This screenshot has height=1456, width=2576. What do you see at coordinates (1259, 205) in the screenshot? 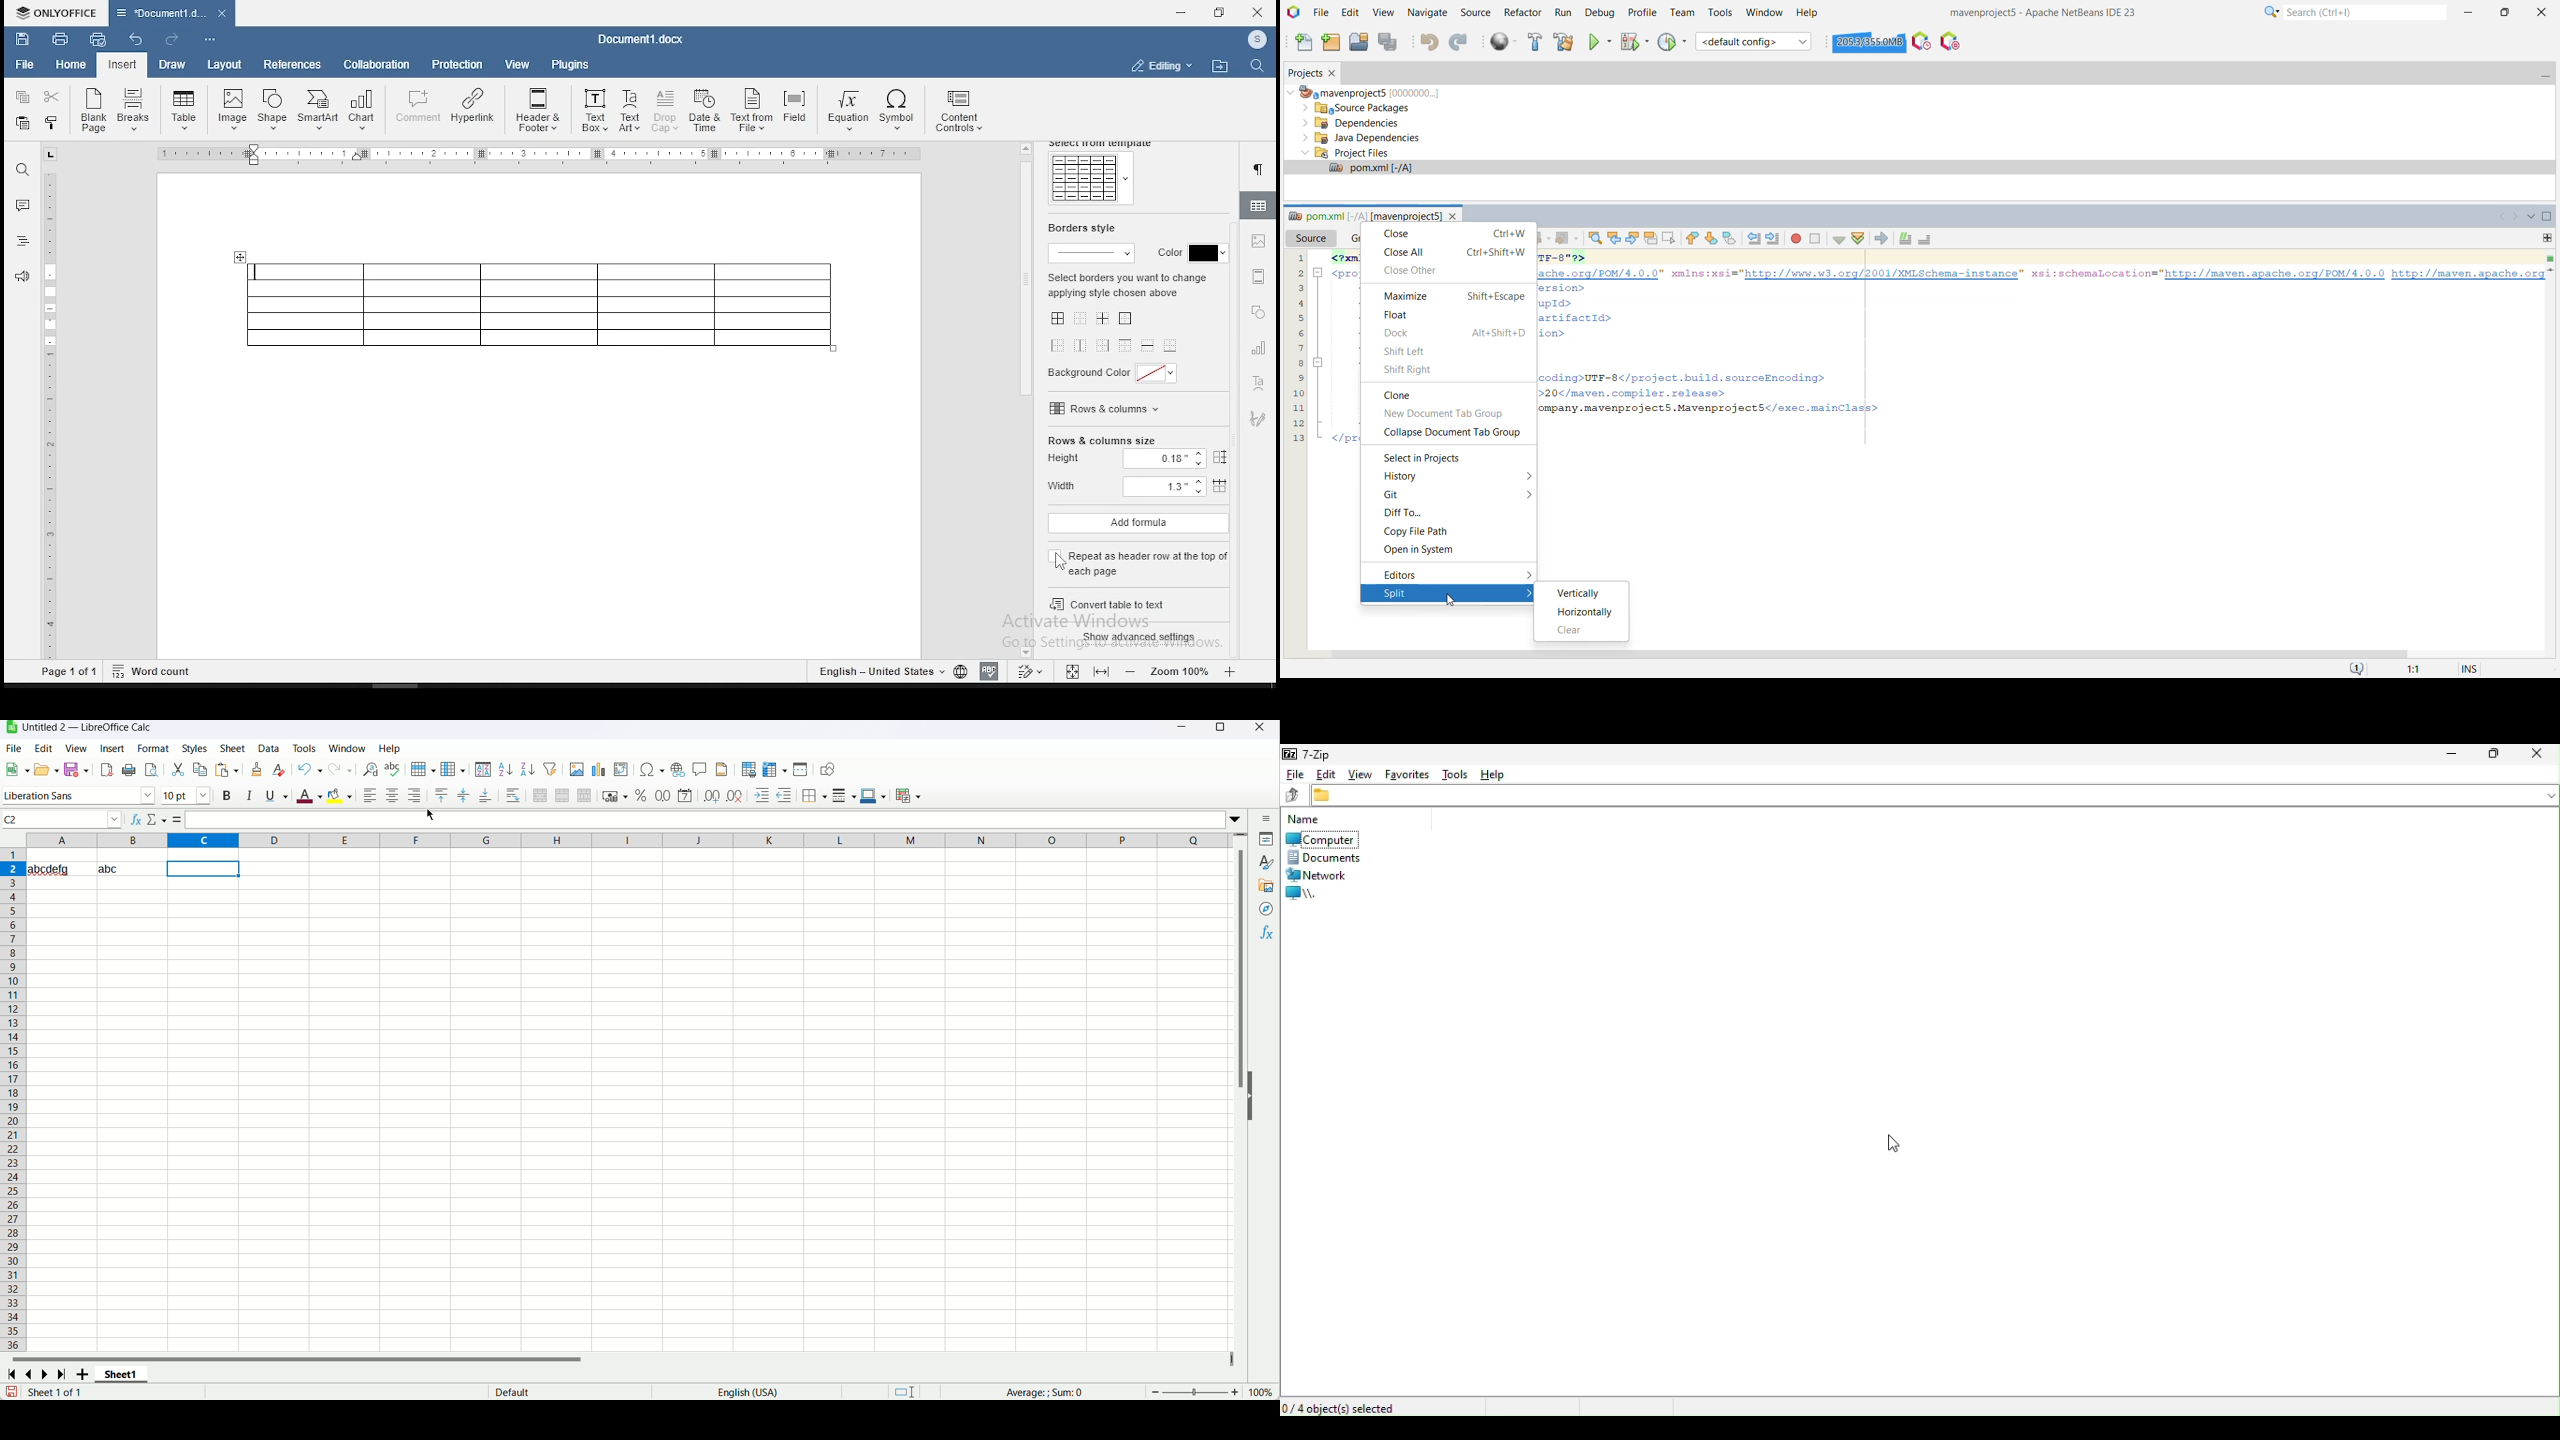
I see `table properties` at bounding box center [1259, 205].